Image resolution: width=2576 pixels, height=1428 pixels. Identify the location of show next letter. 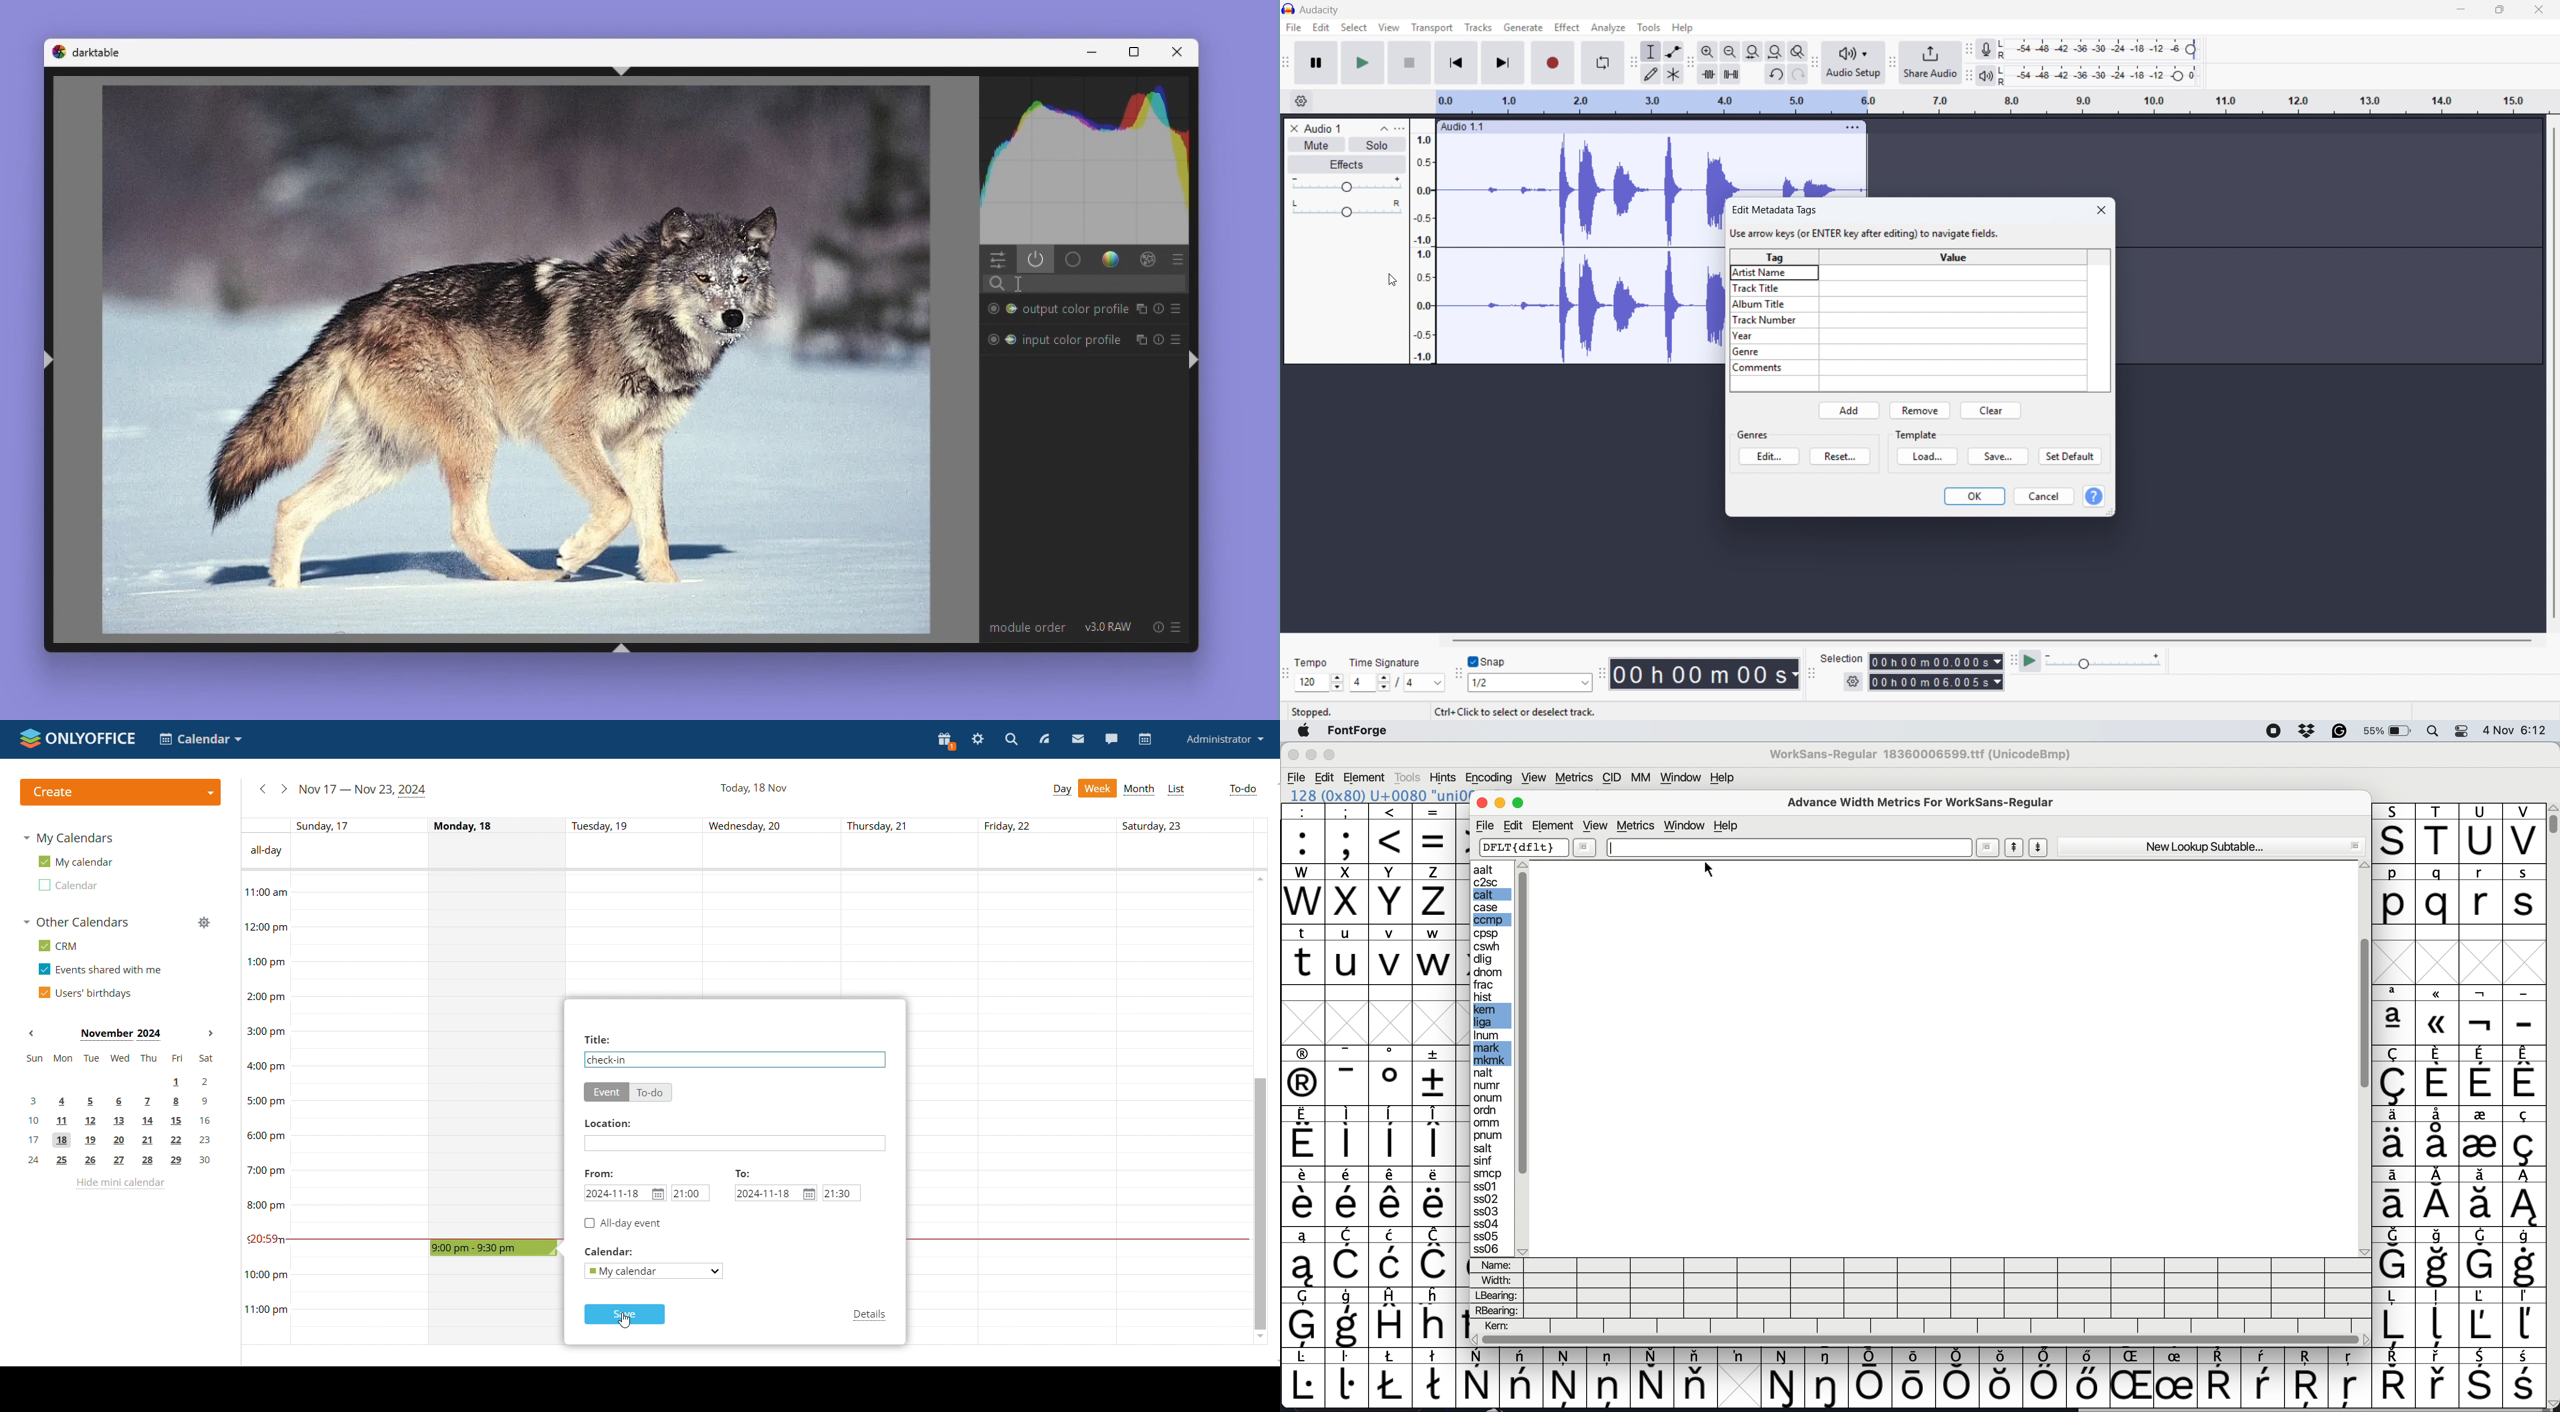
(2039, 849).